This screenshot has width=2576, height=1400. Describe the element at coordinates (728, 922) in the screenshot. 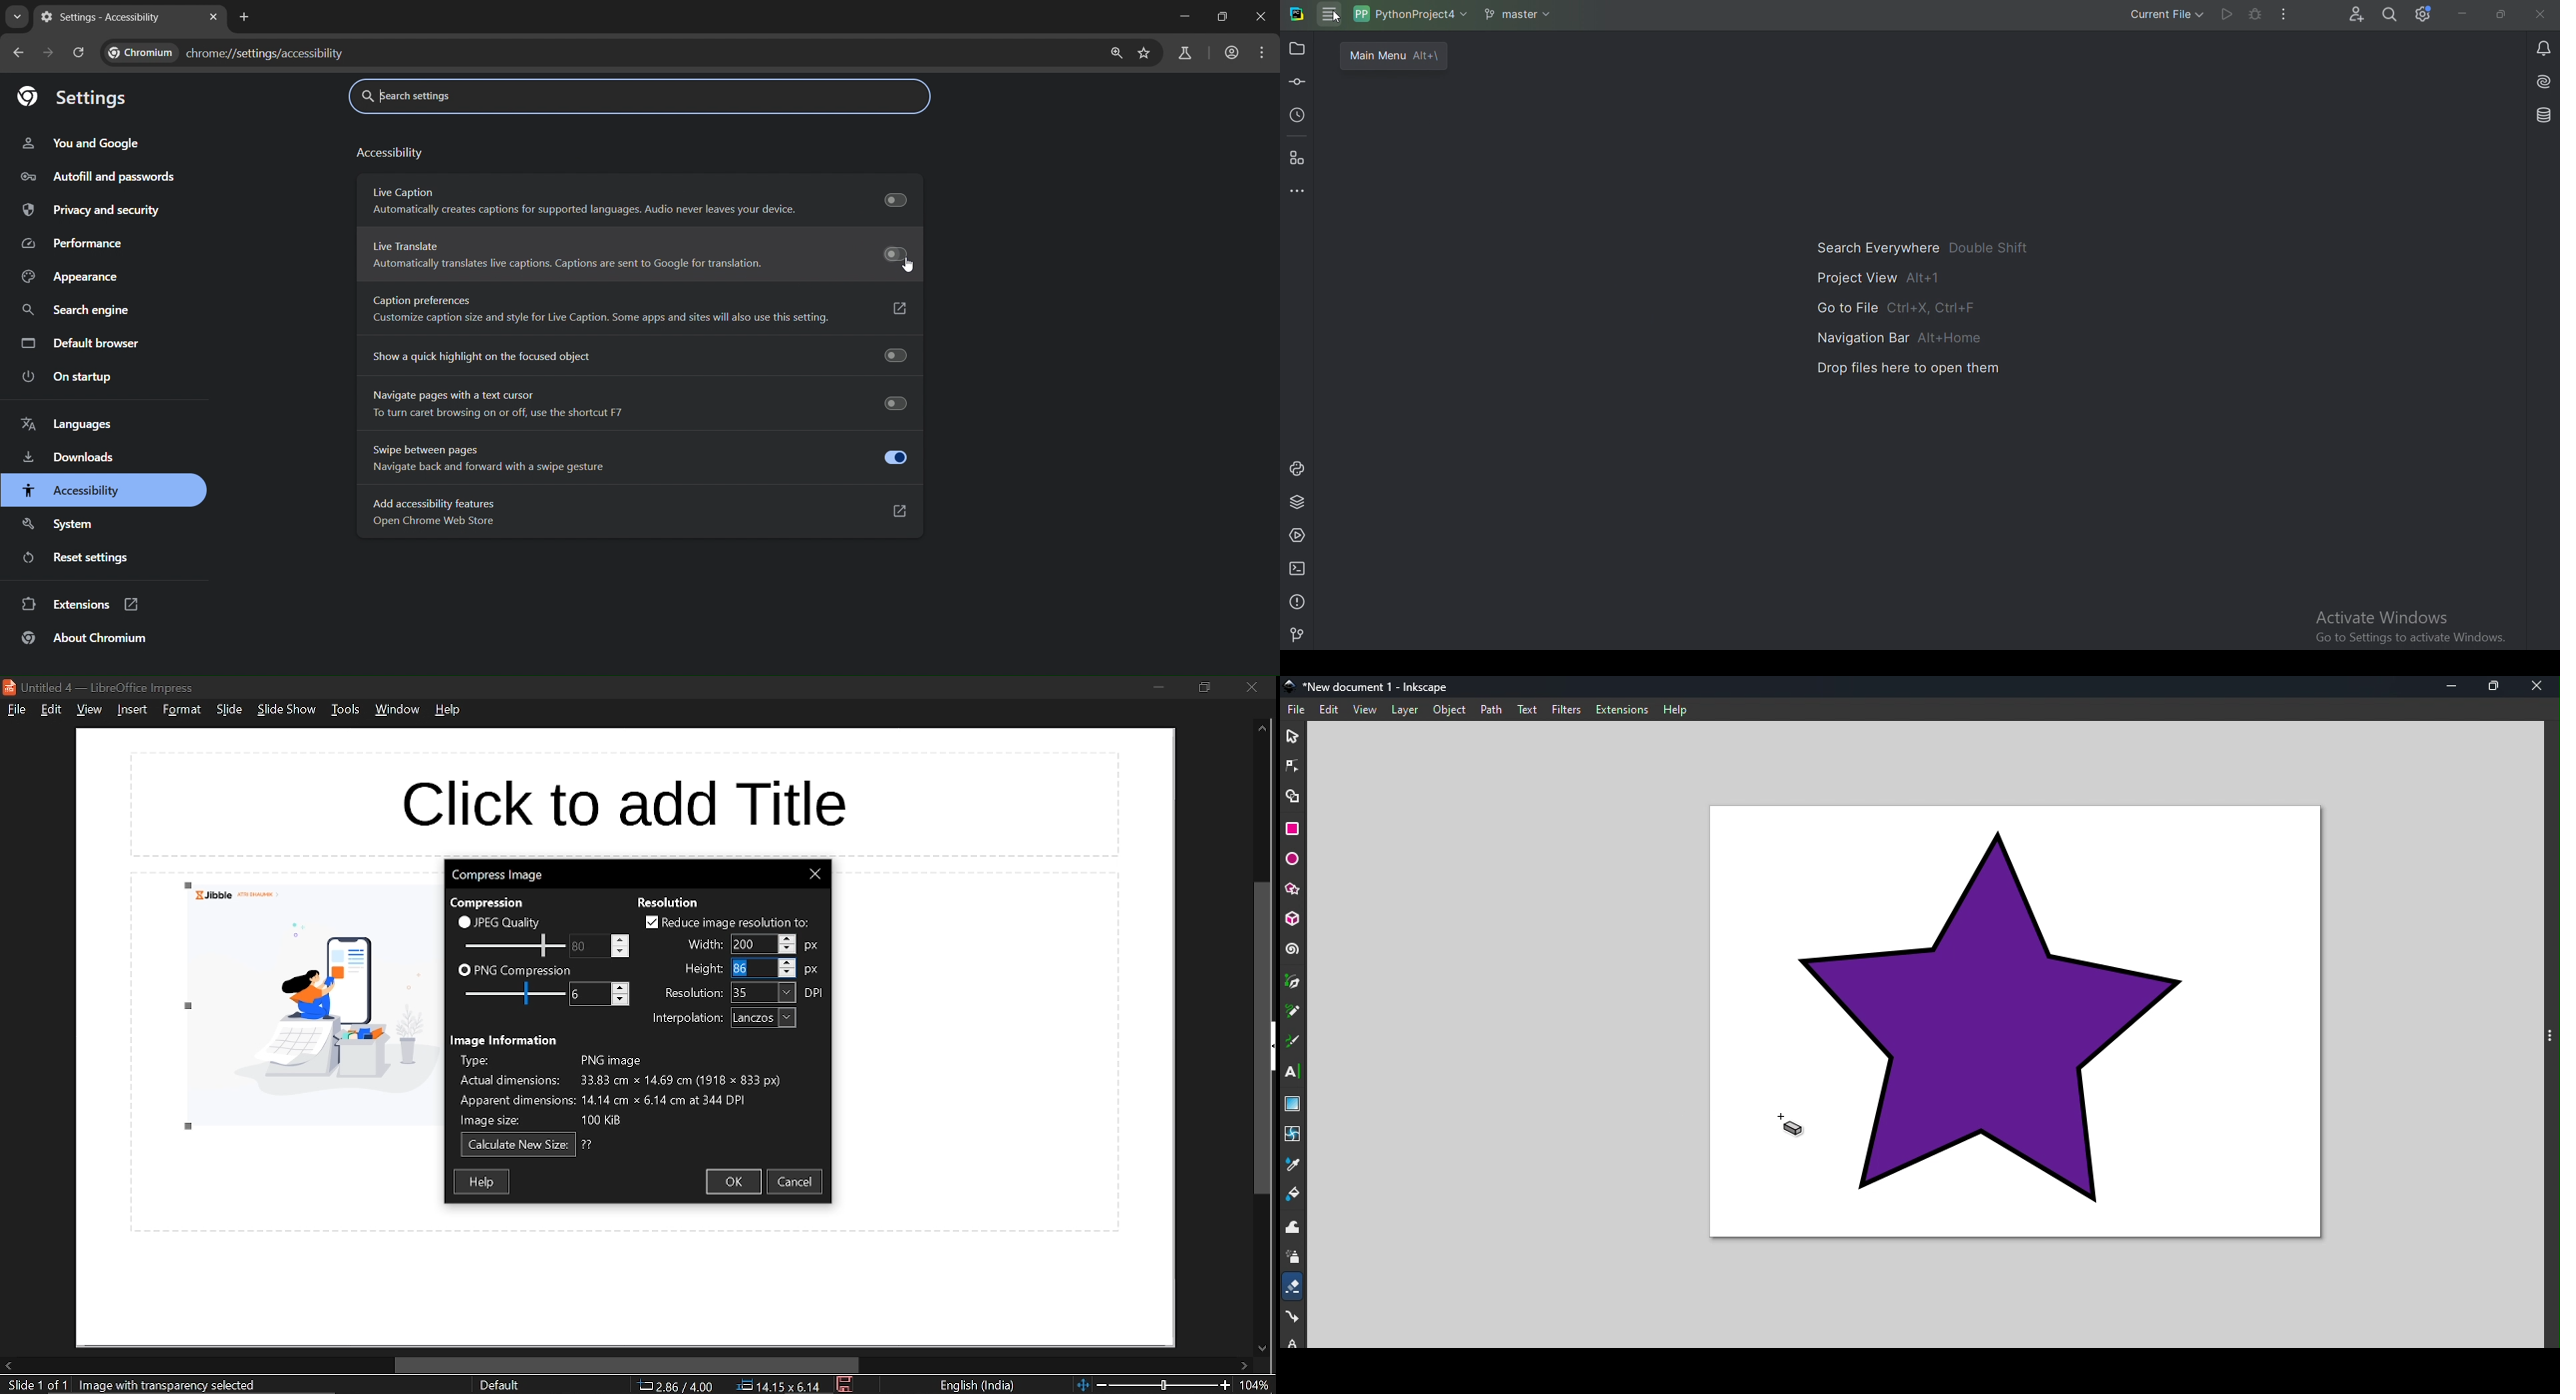

I see `reduce image resolution to` at that location.